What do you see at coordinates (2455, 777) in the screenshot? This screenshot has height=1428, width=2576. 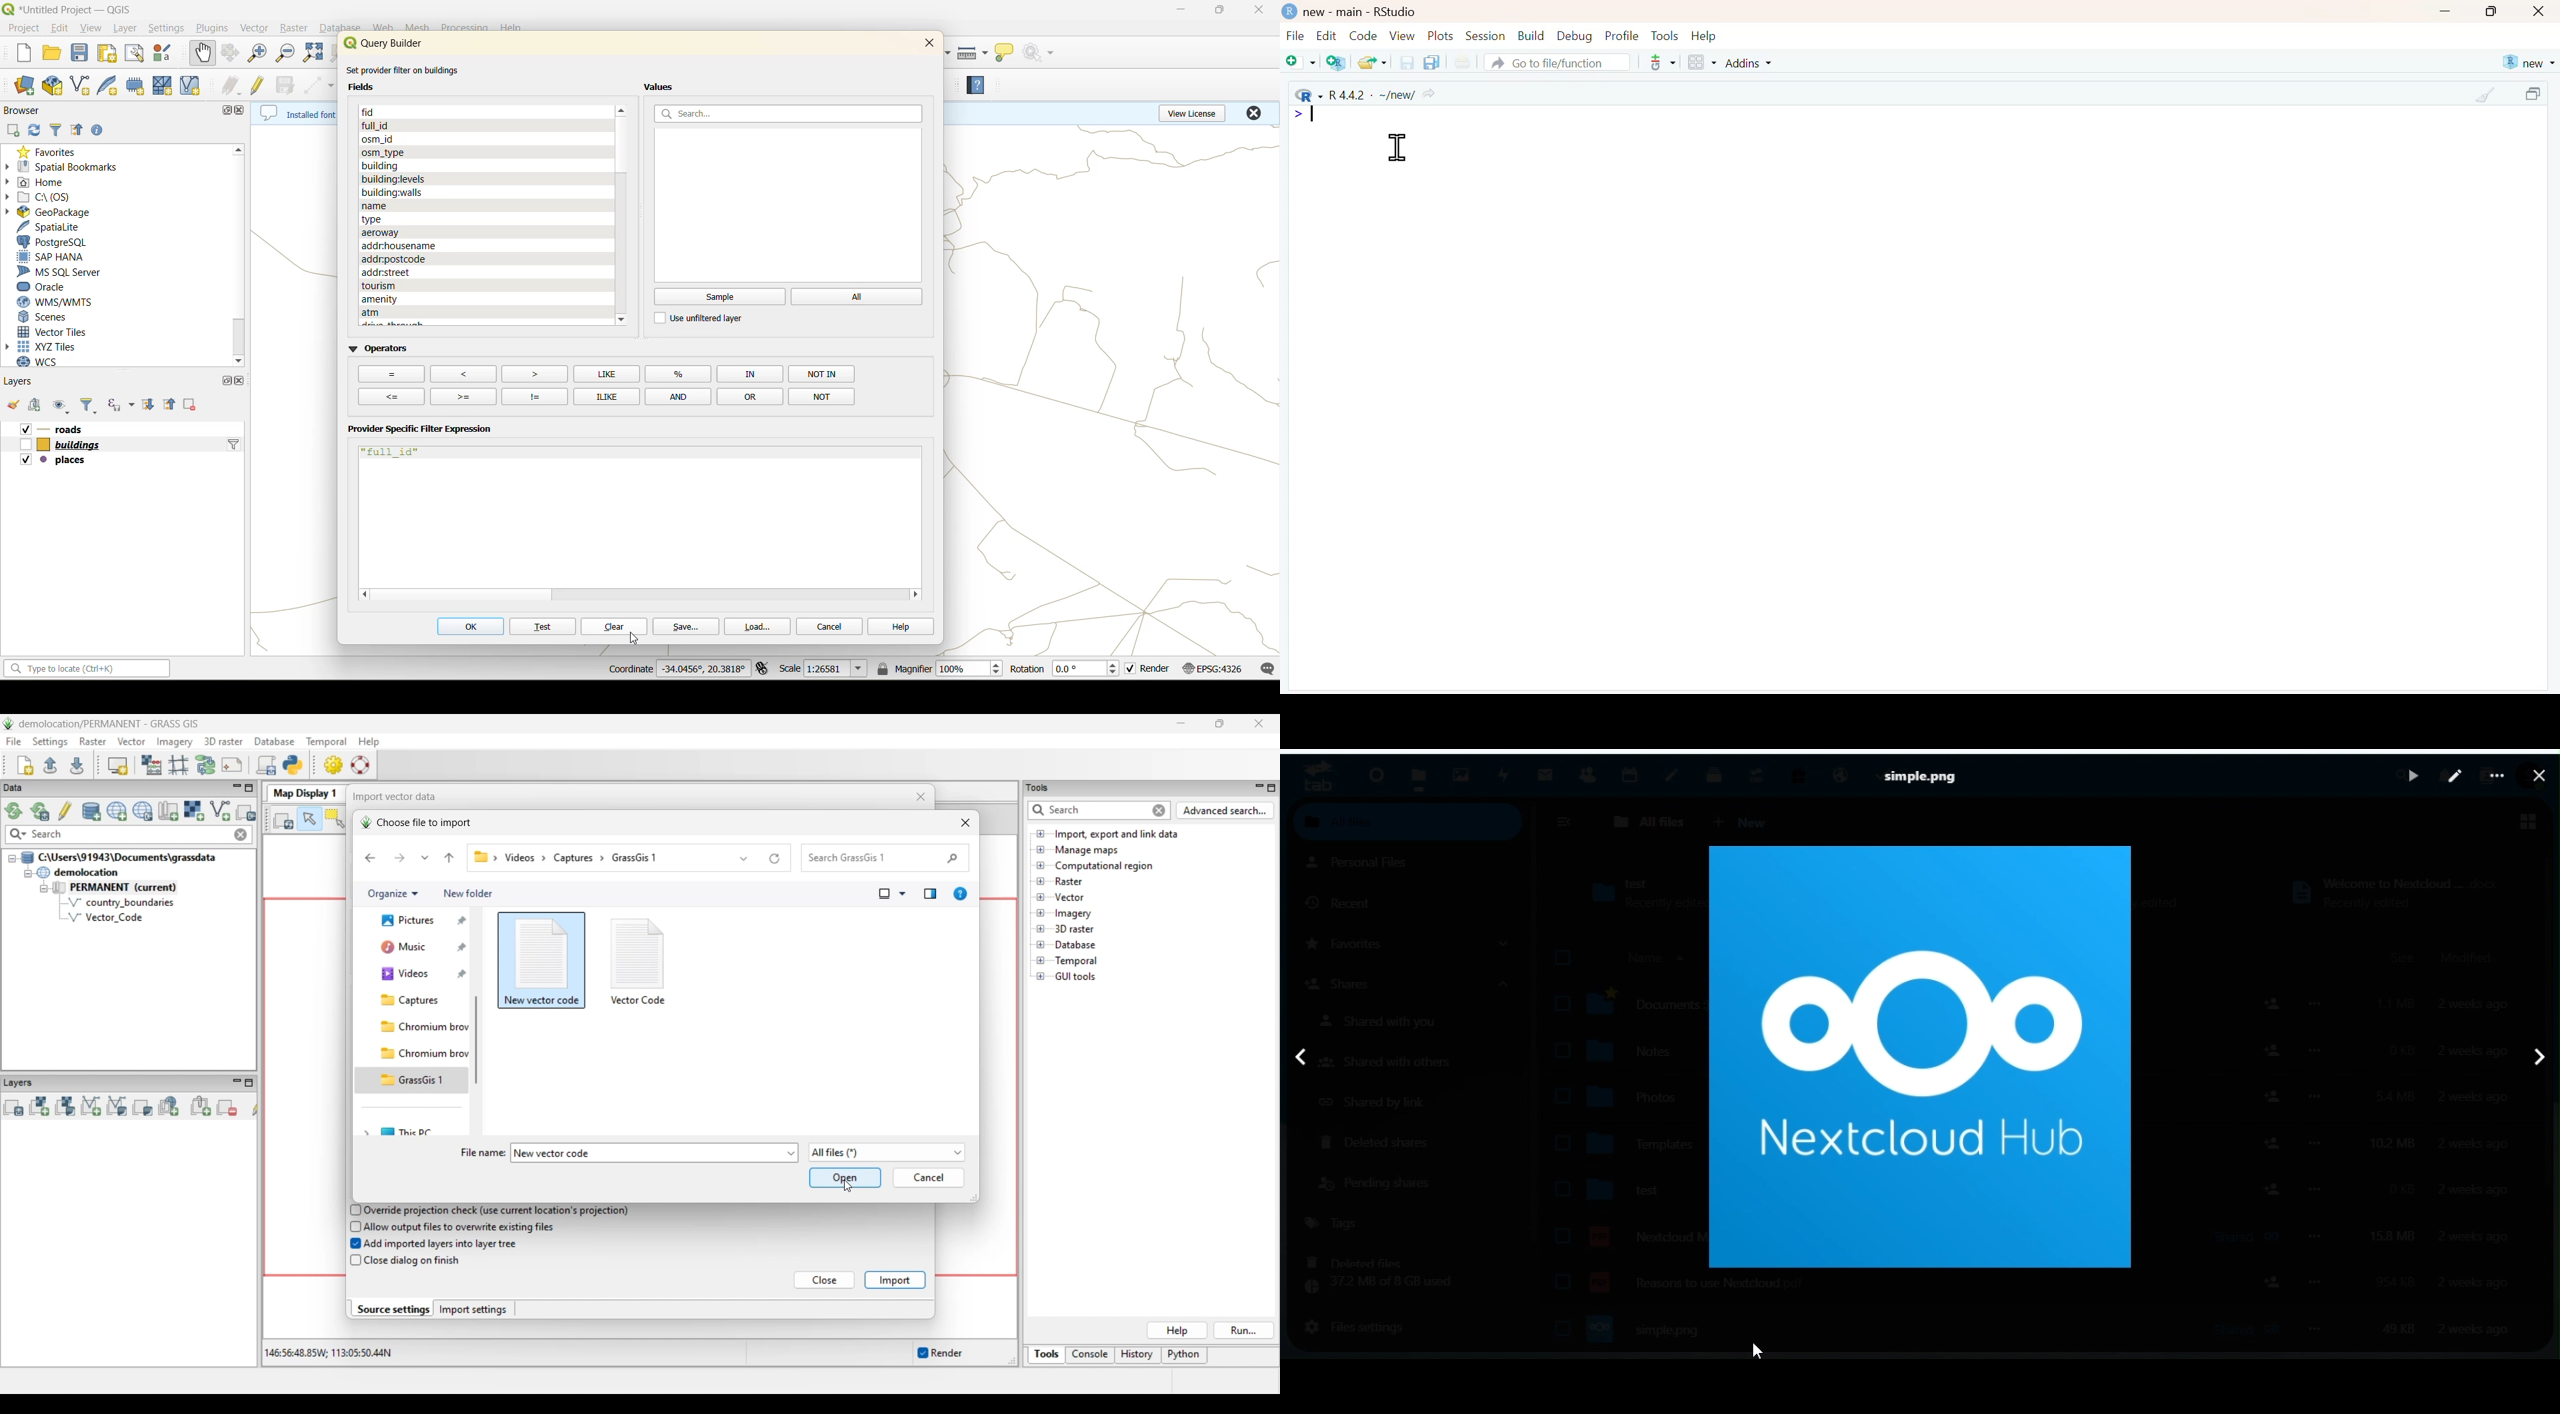 I see `Edit` at bounding box center [2455, 777].